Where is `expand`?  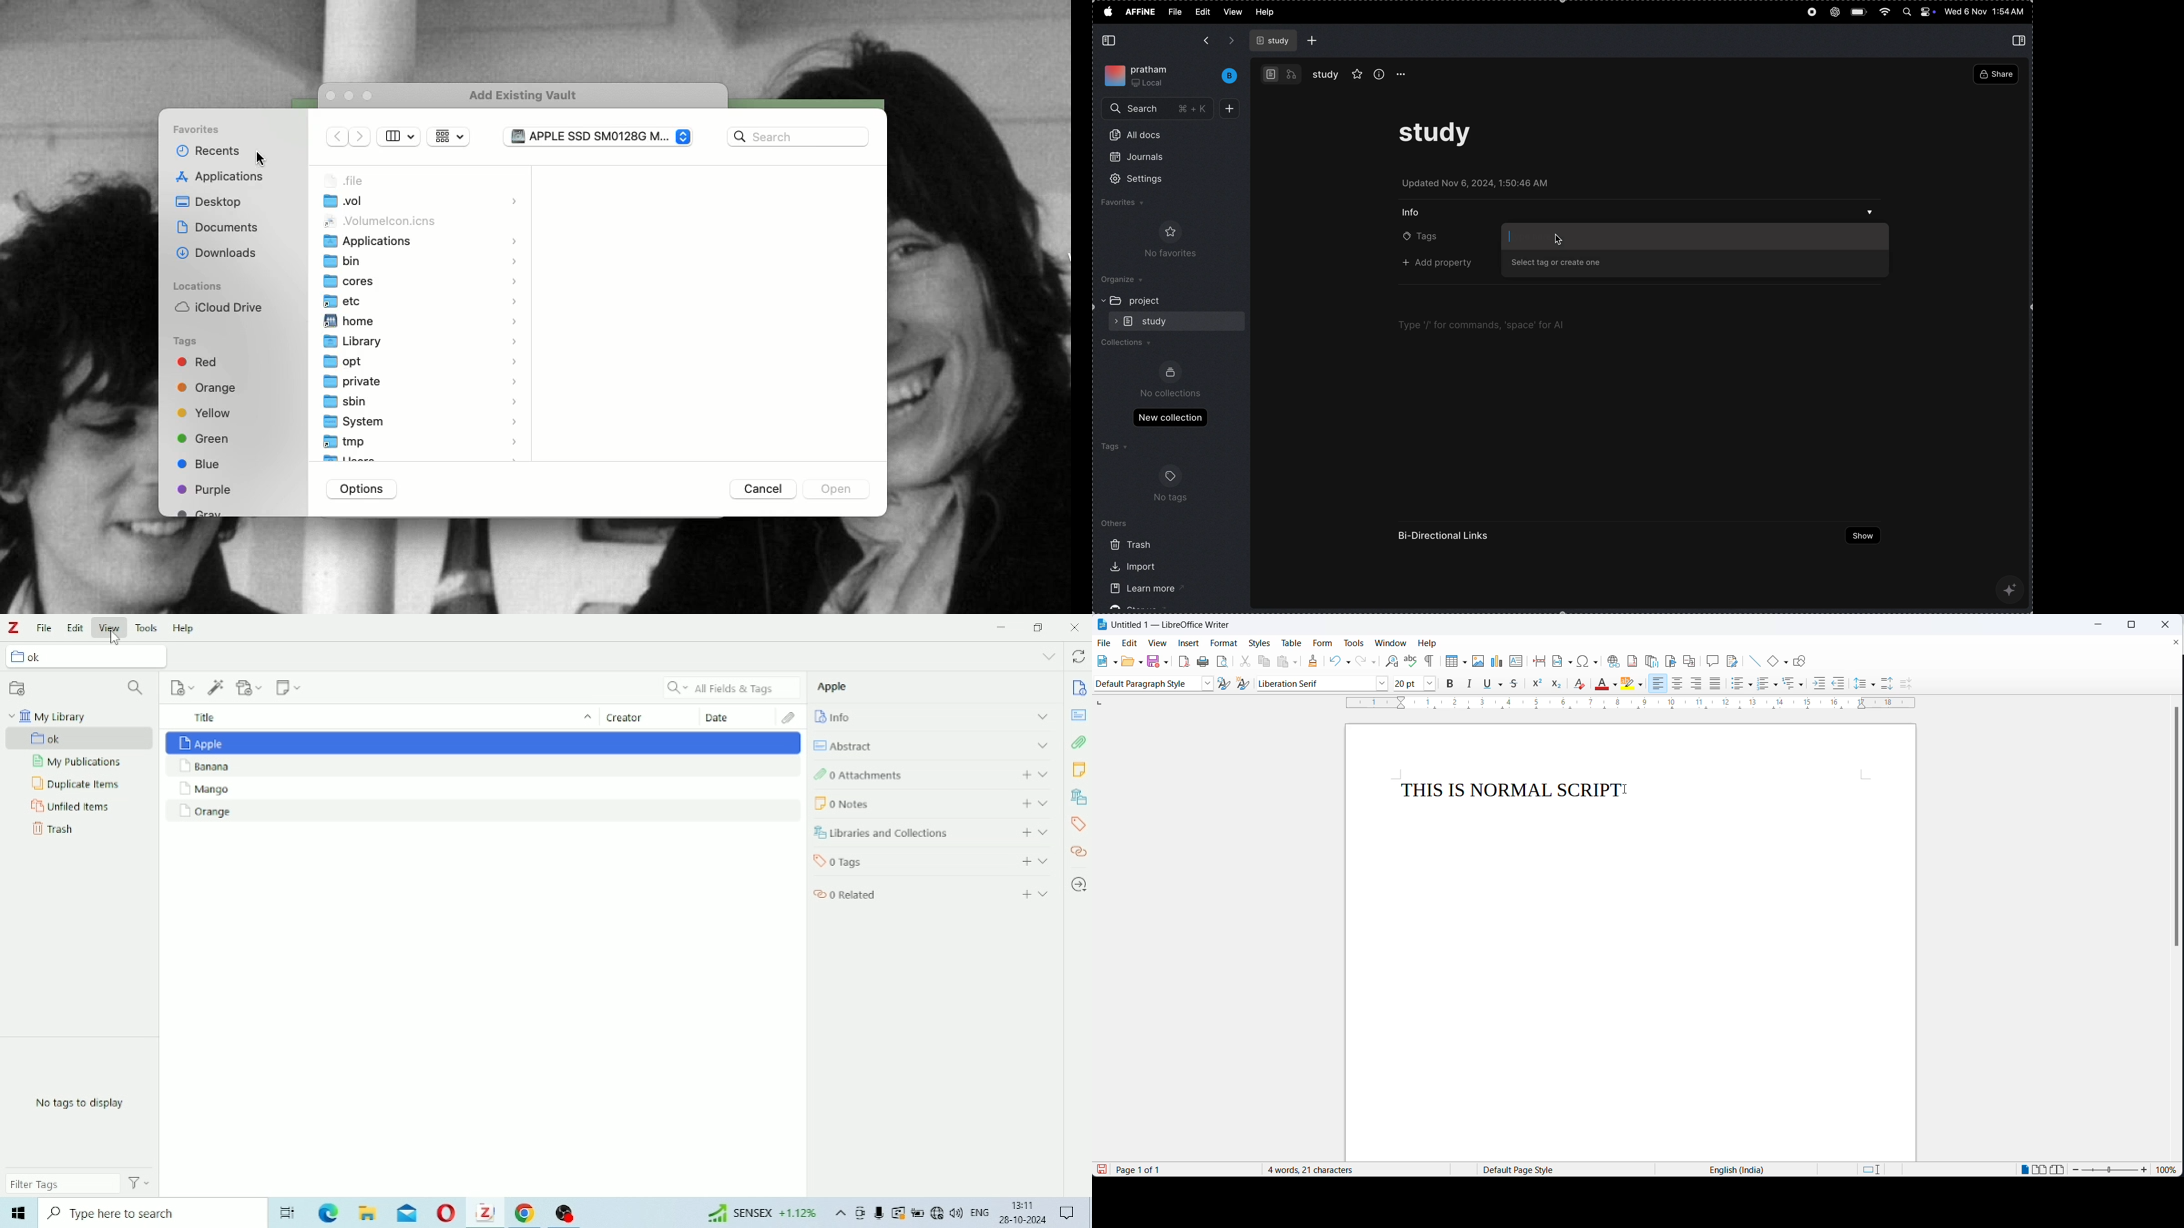 expand is located at coordinates (1039, 715).